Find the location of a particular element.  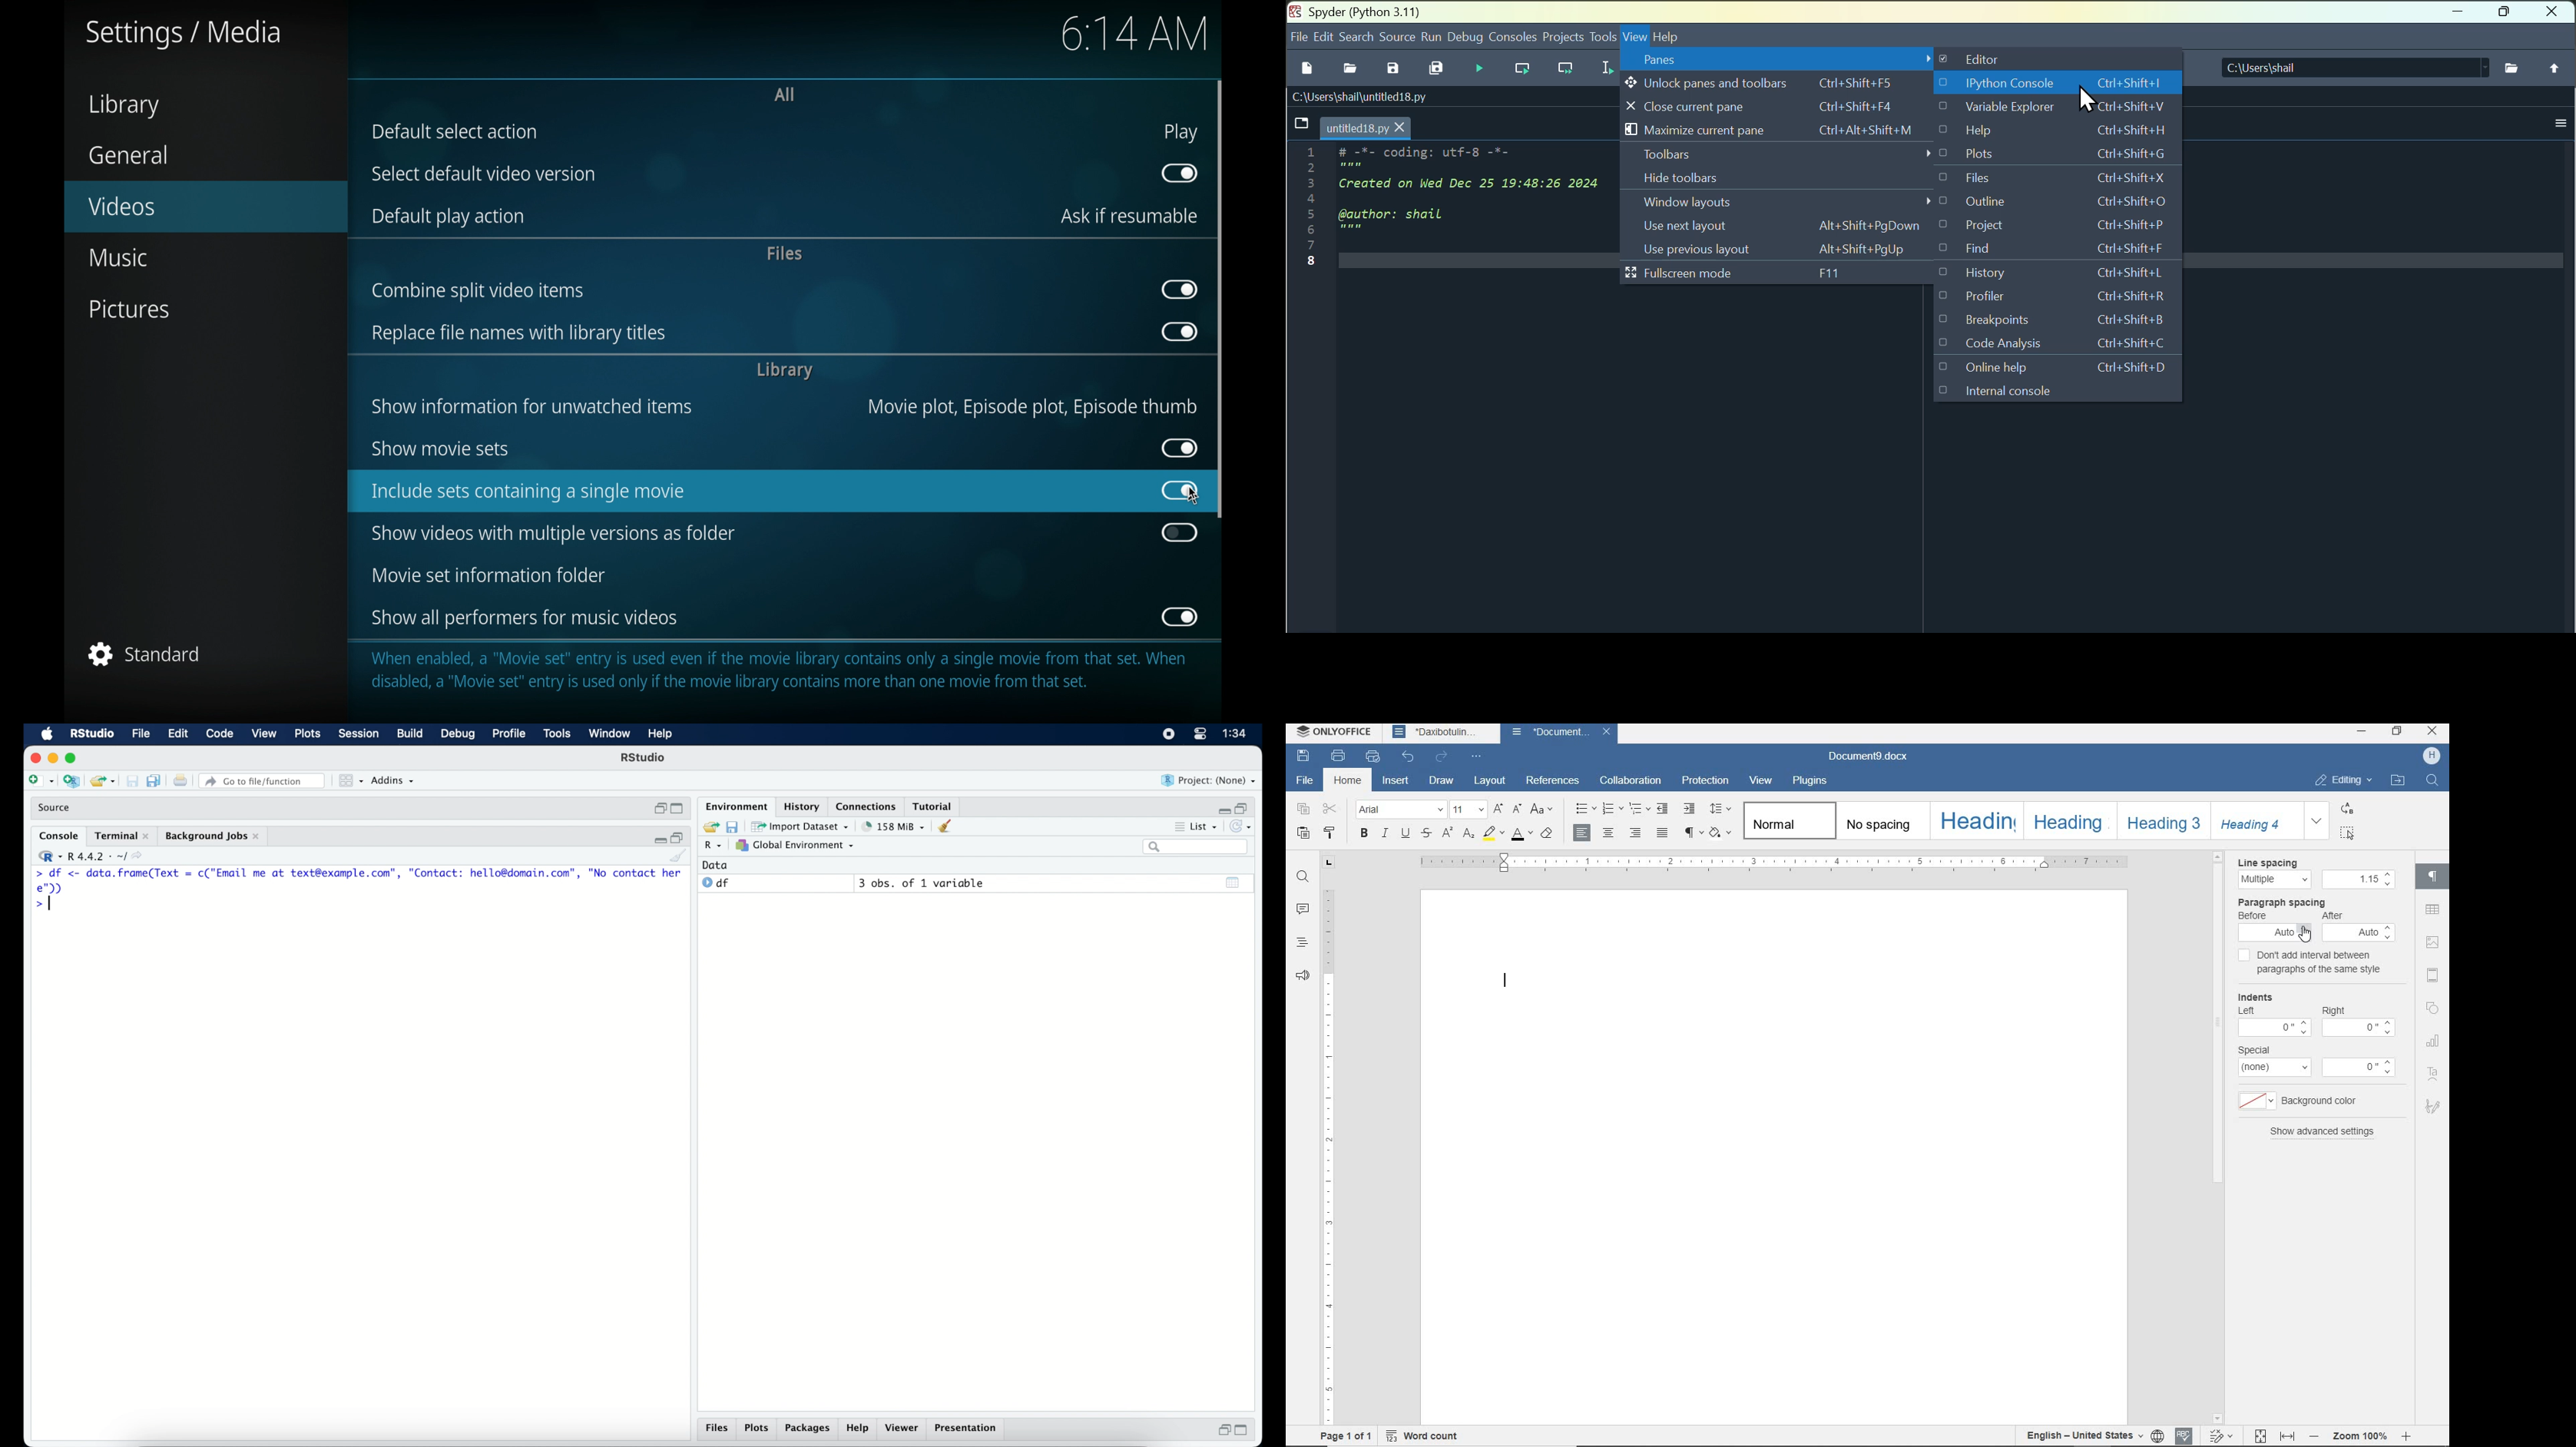

chart is located at coordinates (2434, 1042).